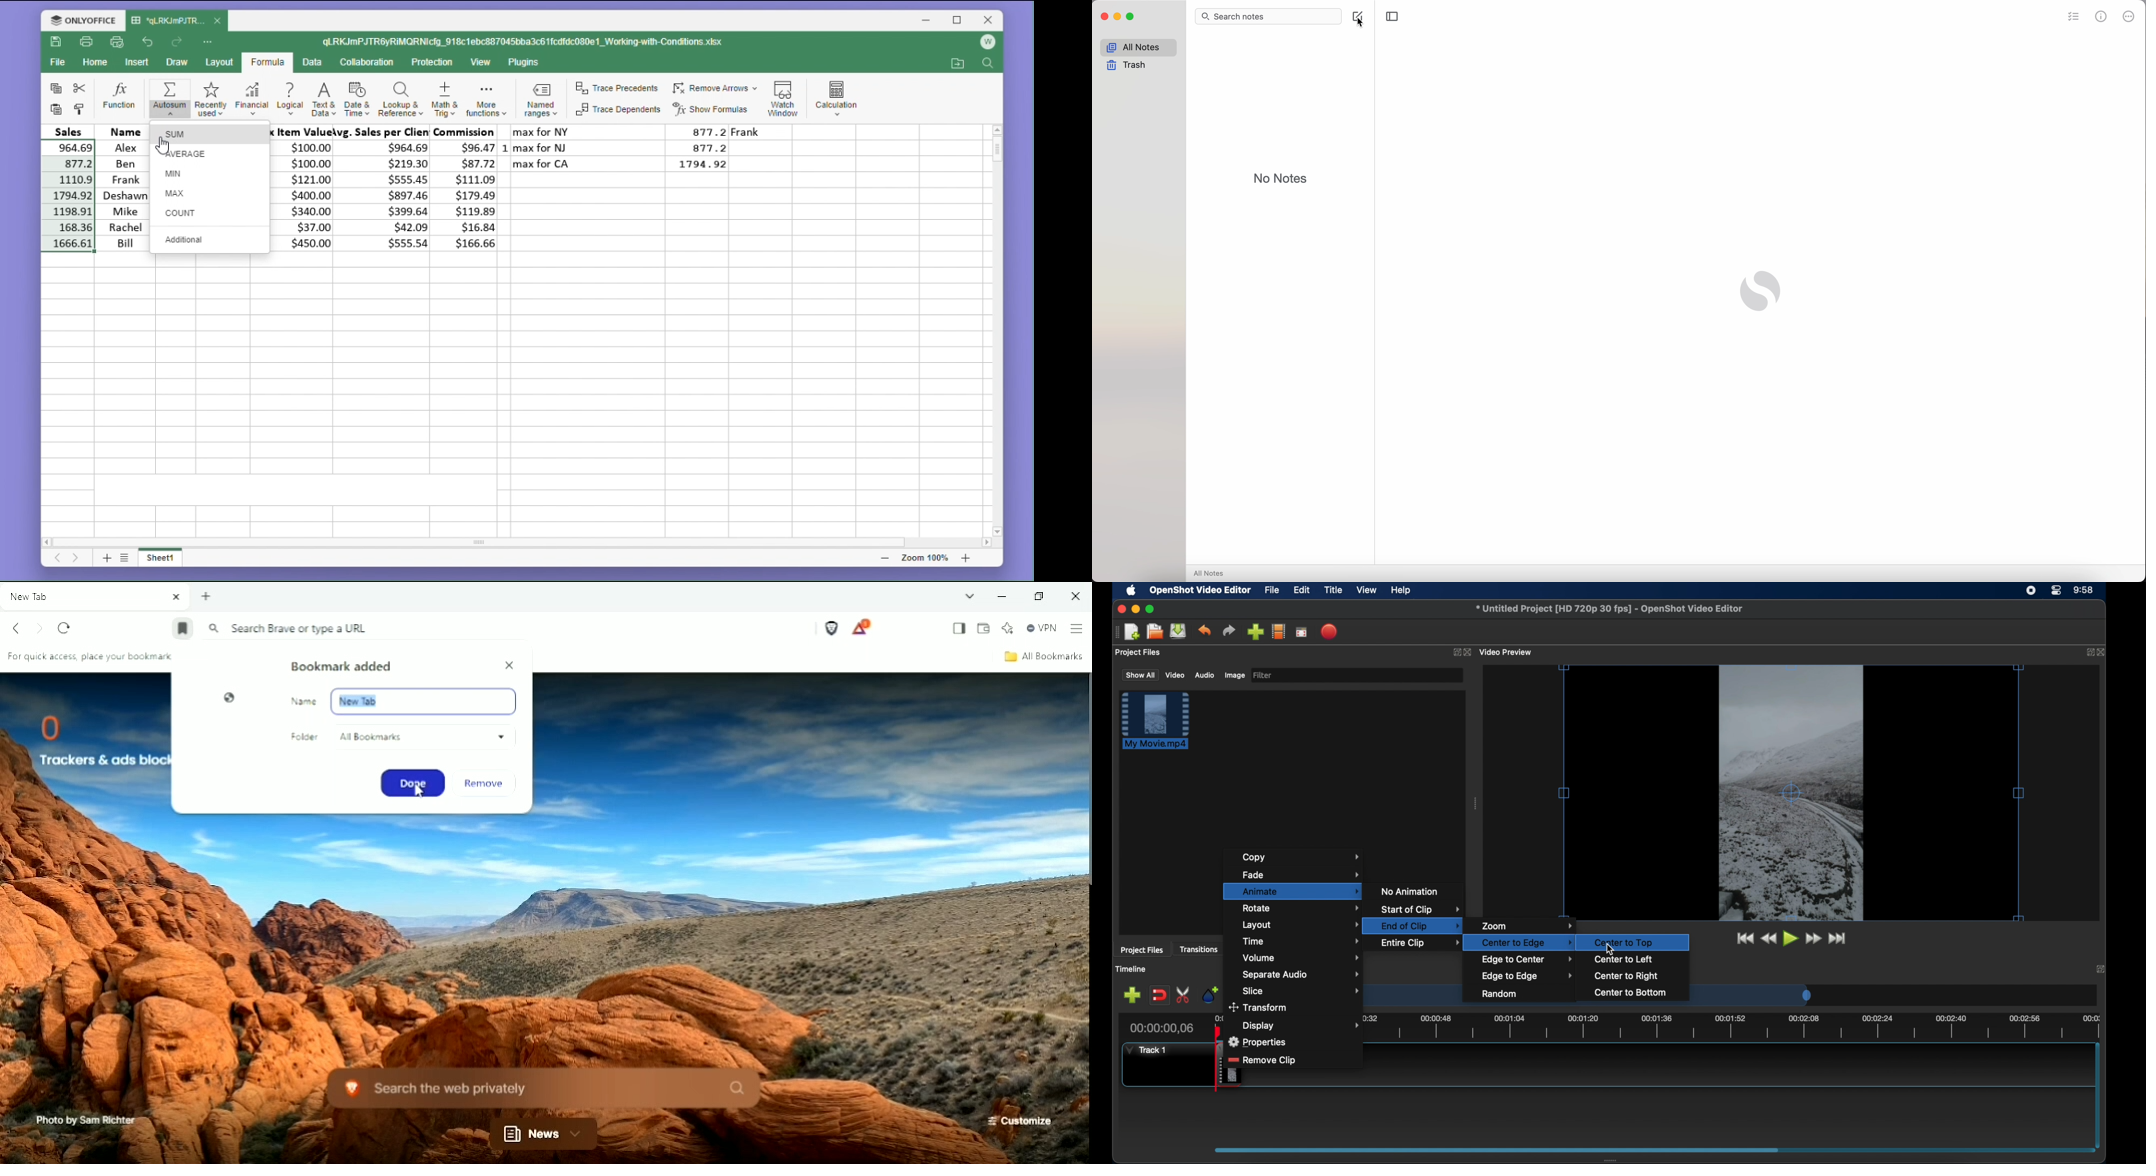 The width and height of the screenshot is (2156, 1176). What do you see at coordinates (1283, 178) in the screenshot?
I see `No notes` at bounding box center [1283, 178].